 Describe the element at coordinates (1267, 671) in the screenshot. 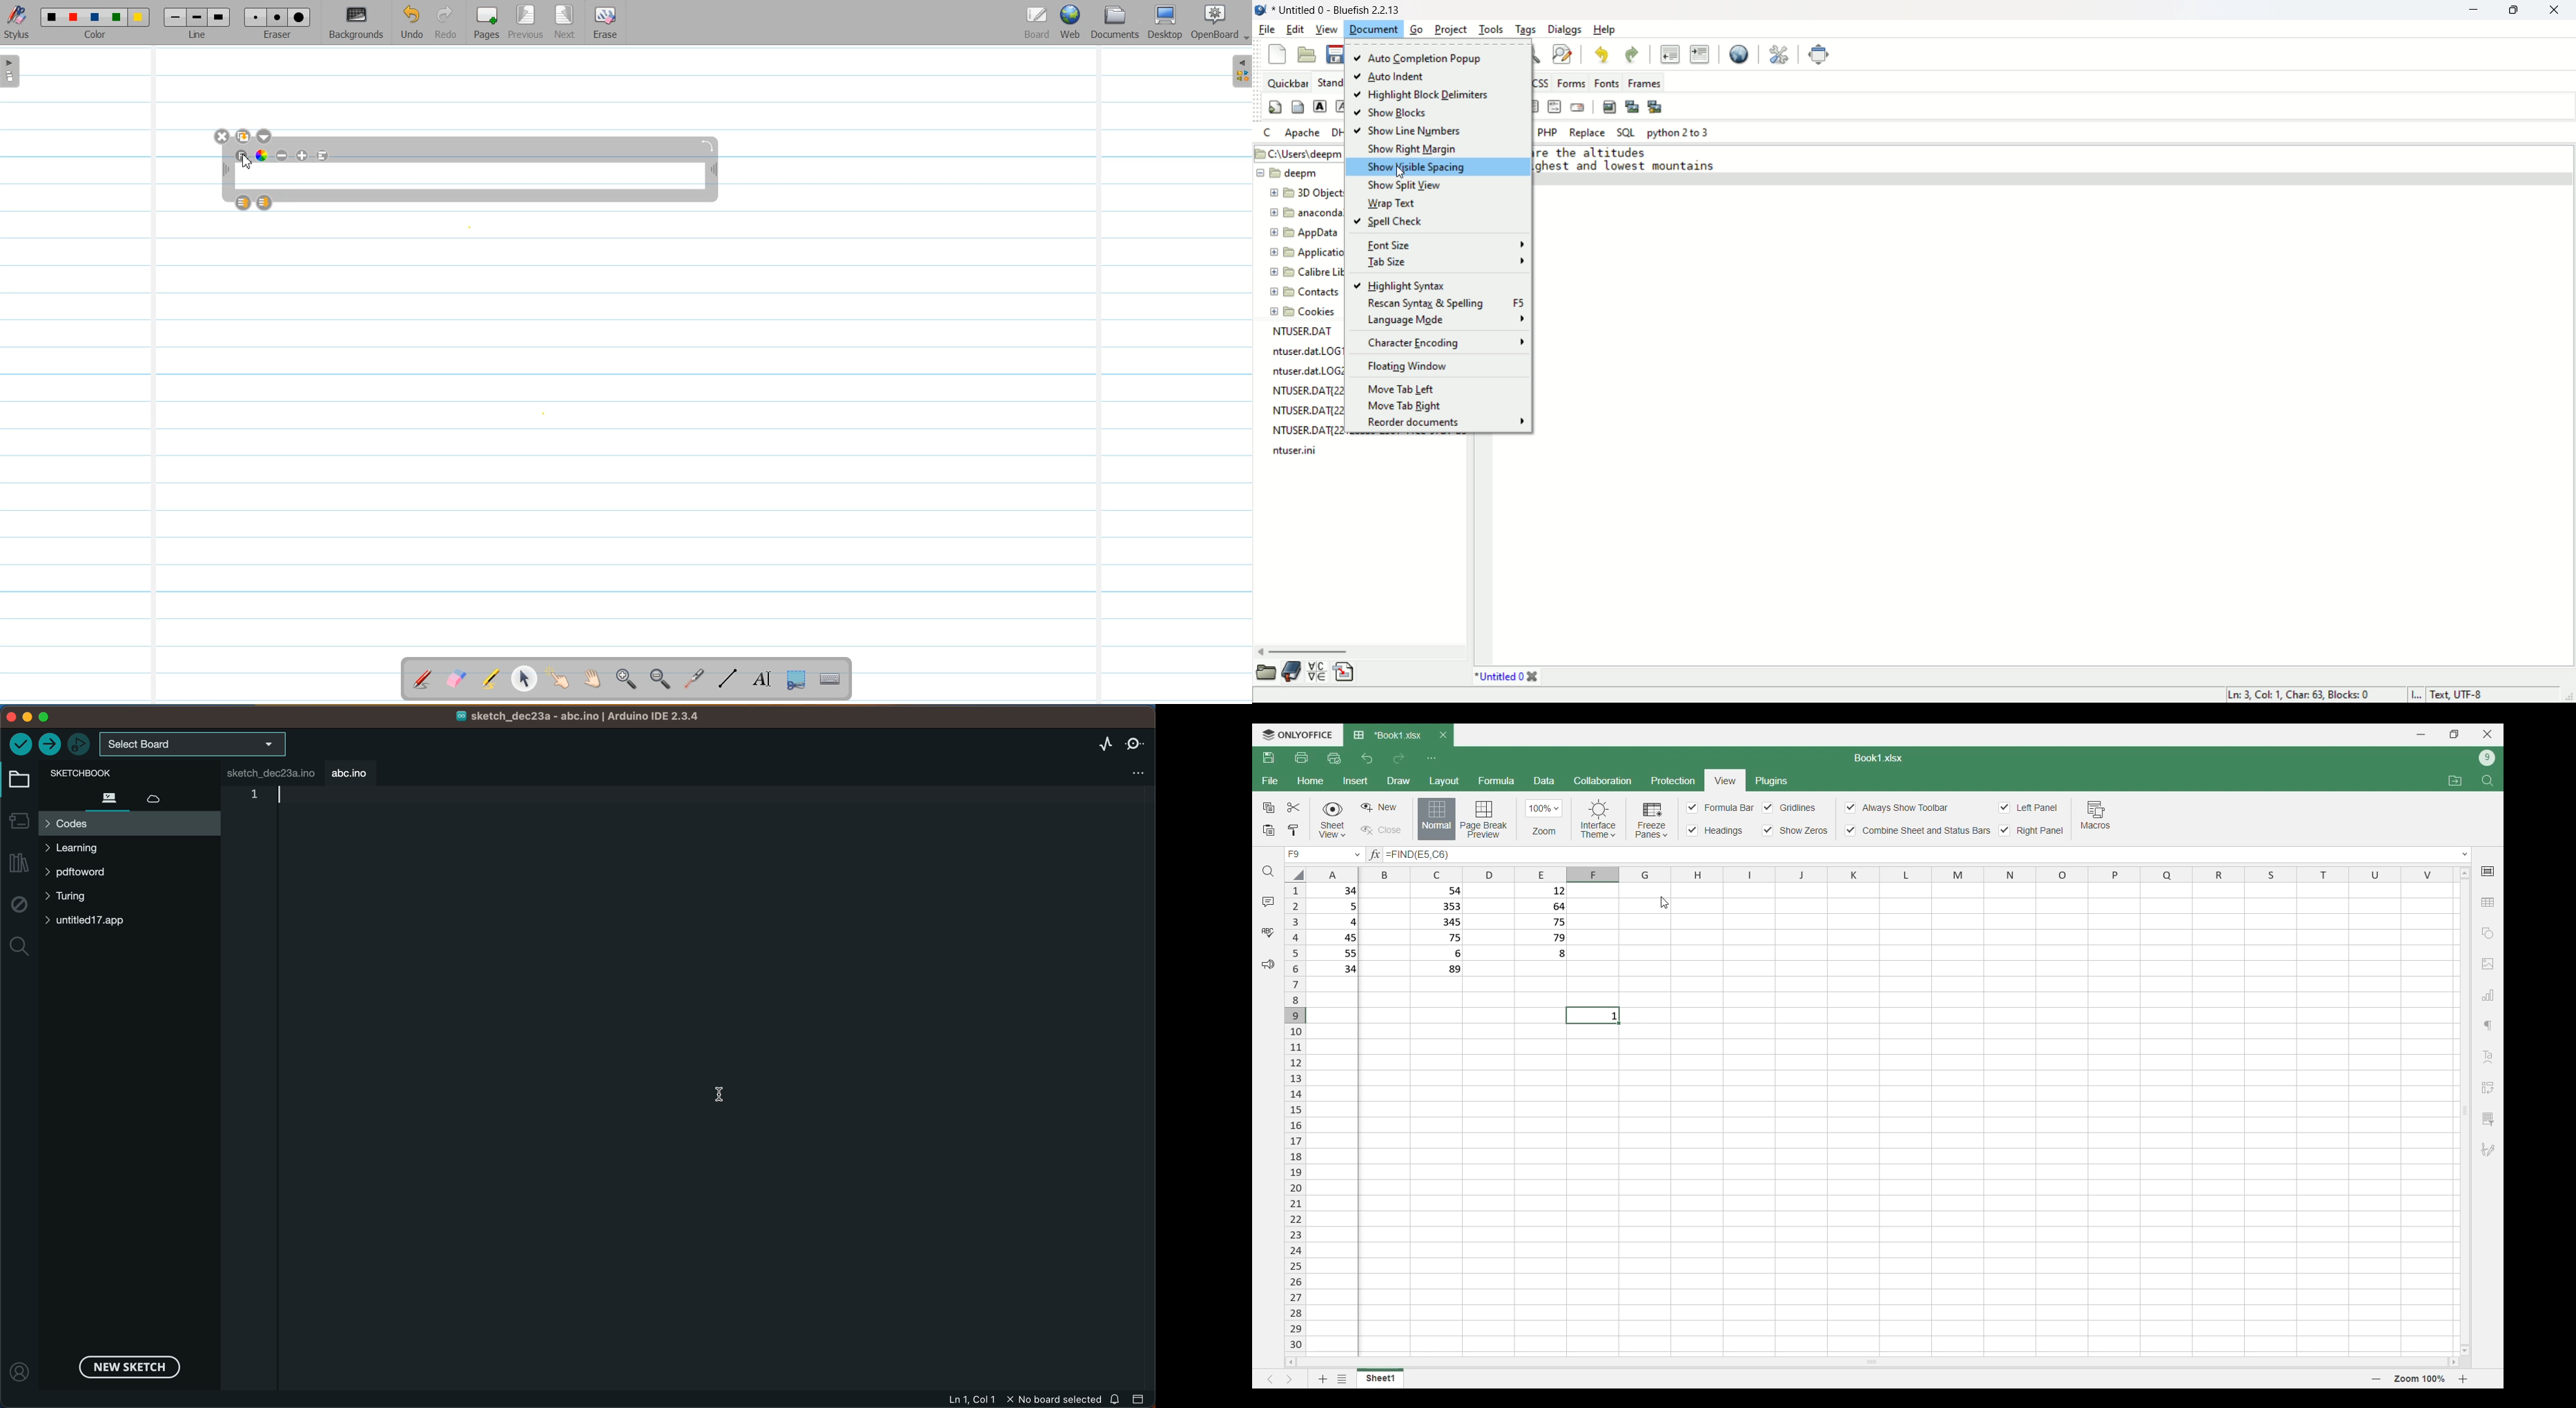

I see `open` at that location.